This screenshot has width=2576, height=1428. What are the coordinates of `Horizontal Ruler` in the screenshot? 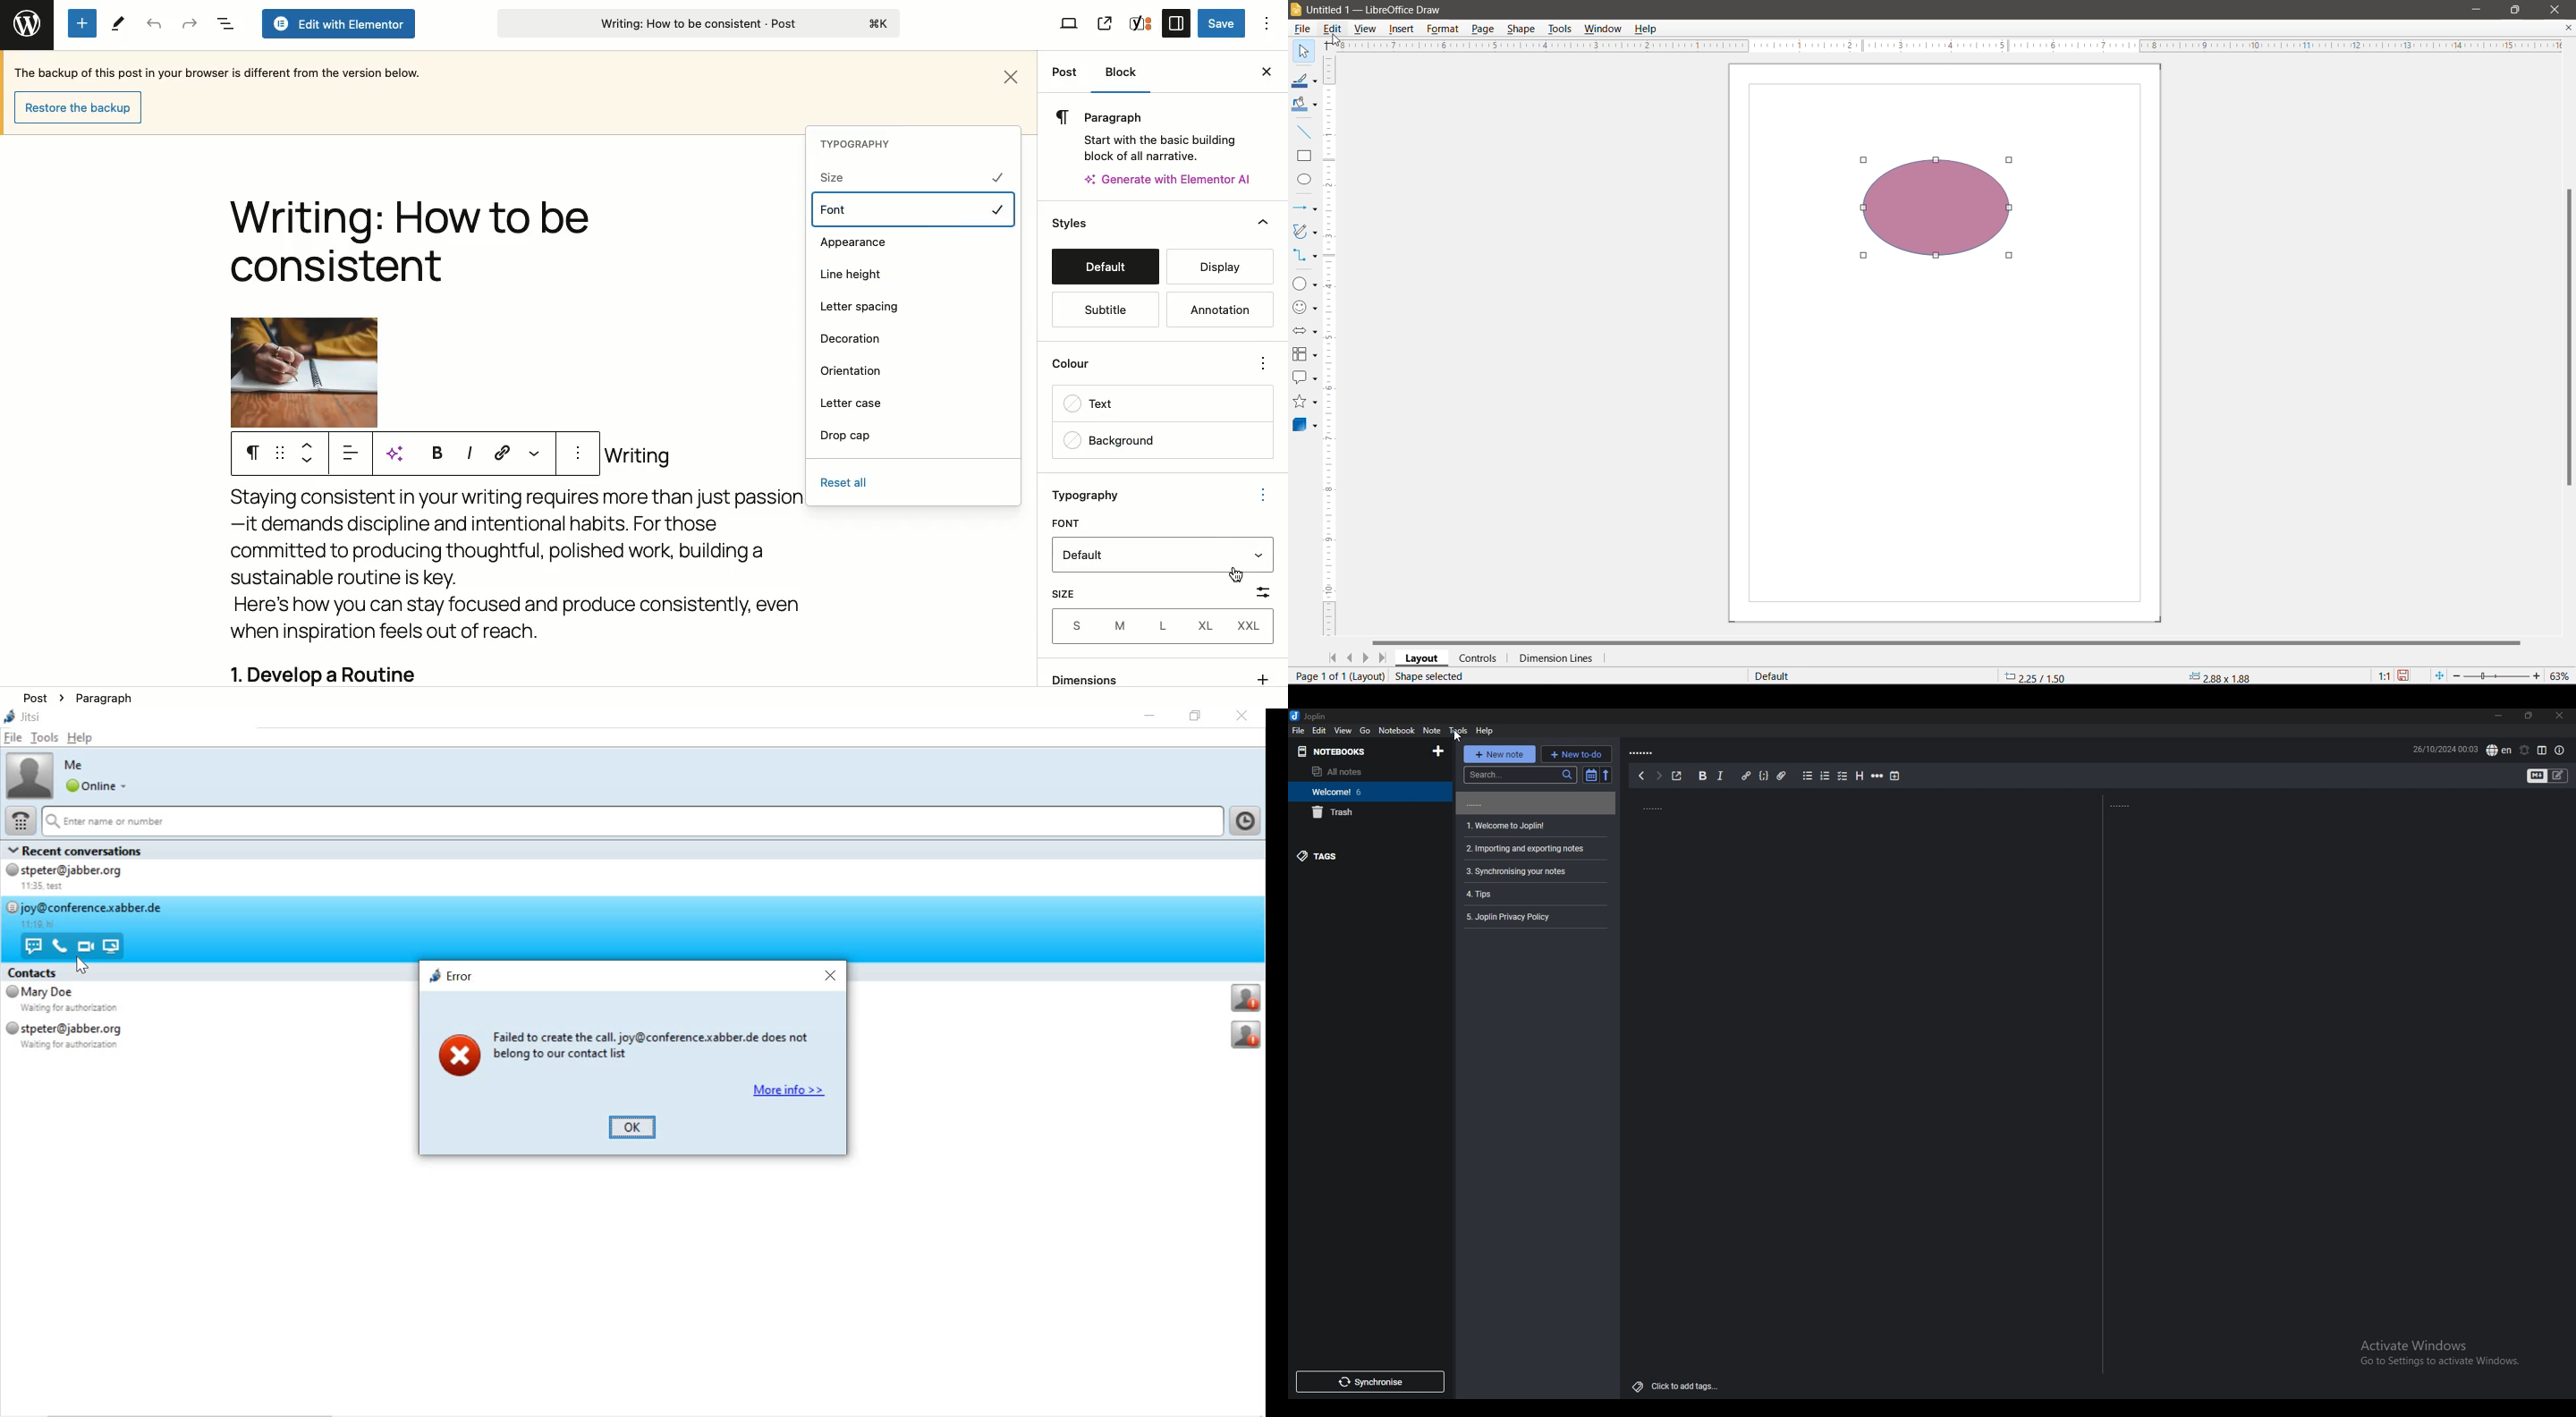 It's located at (1943, 46).